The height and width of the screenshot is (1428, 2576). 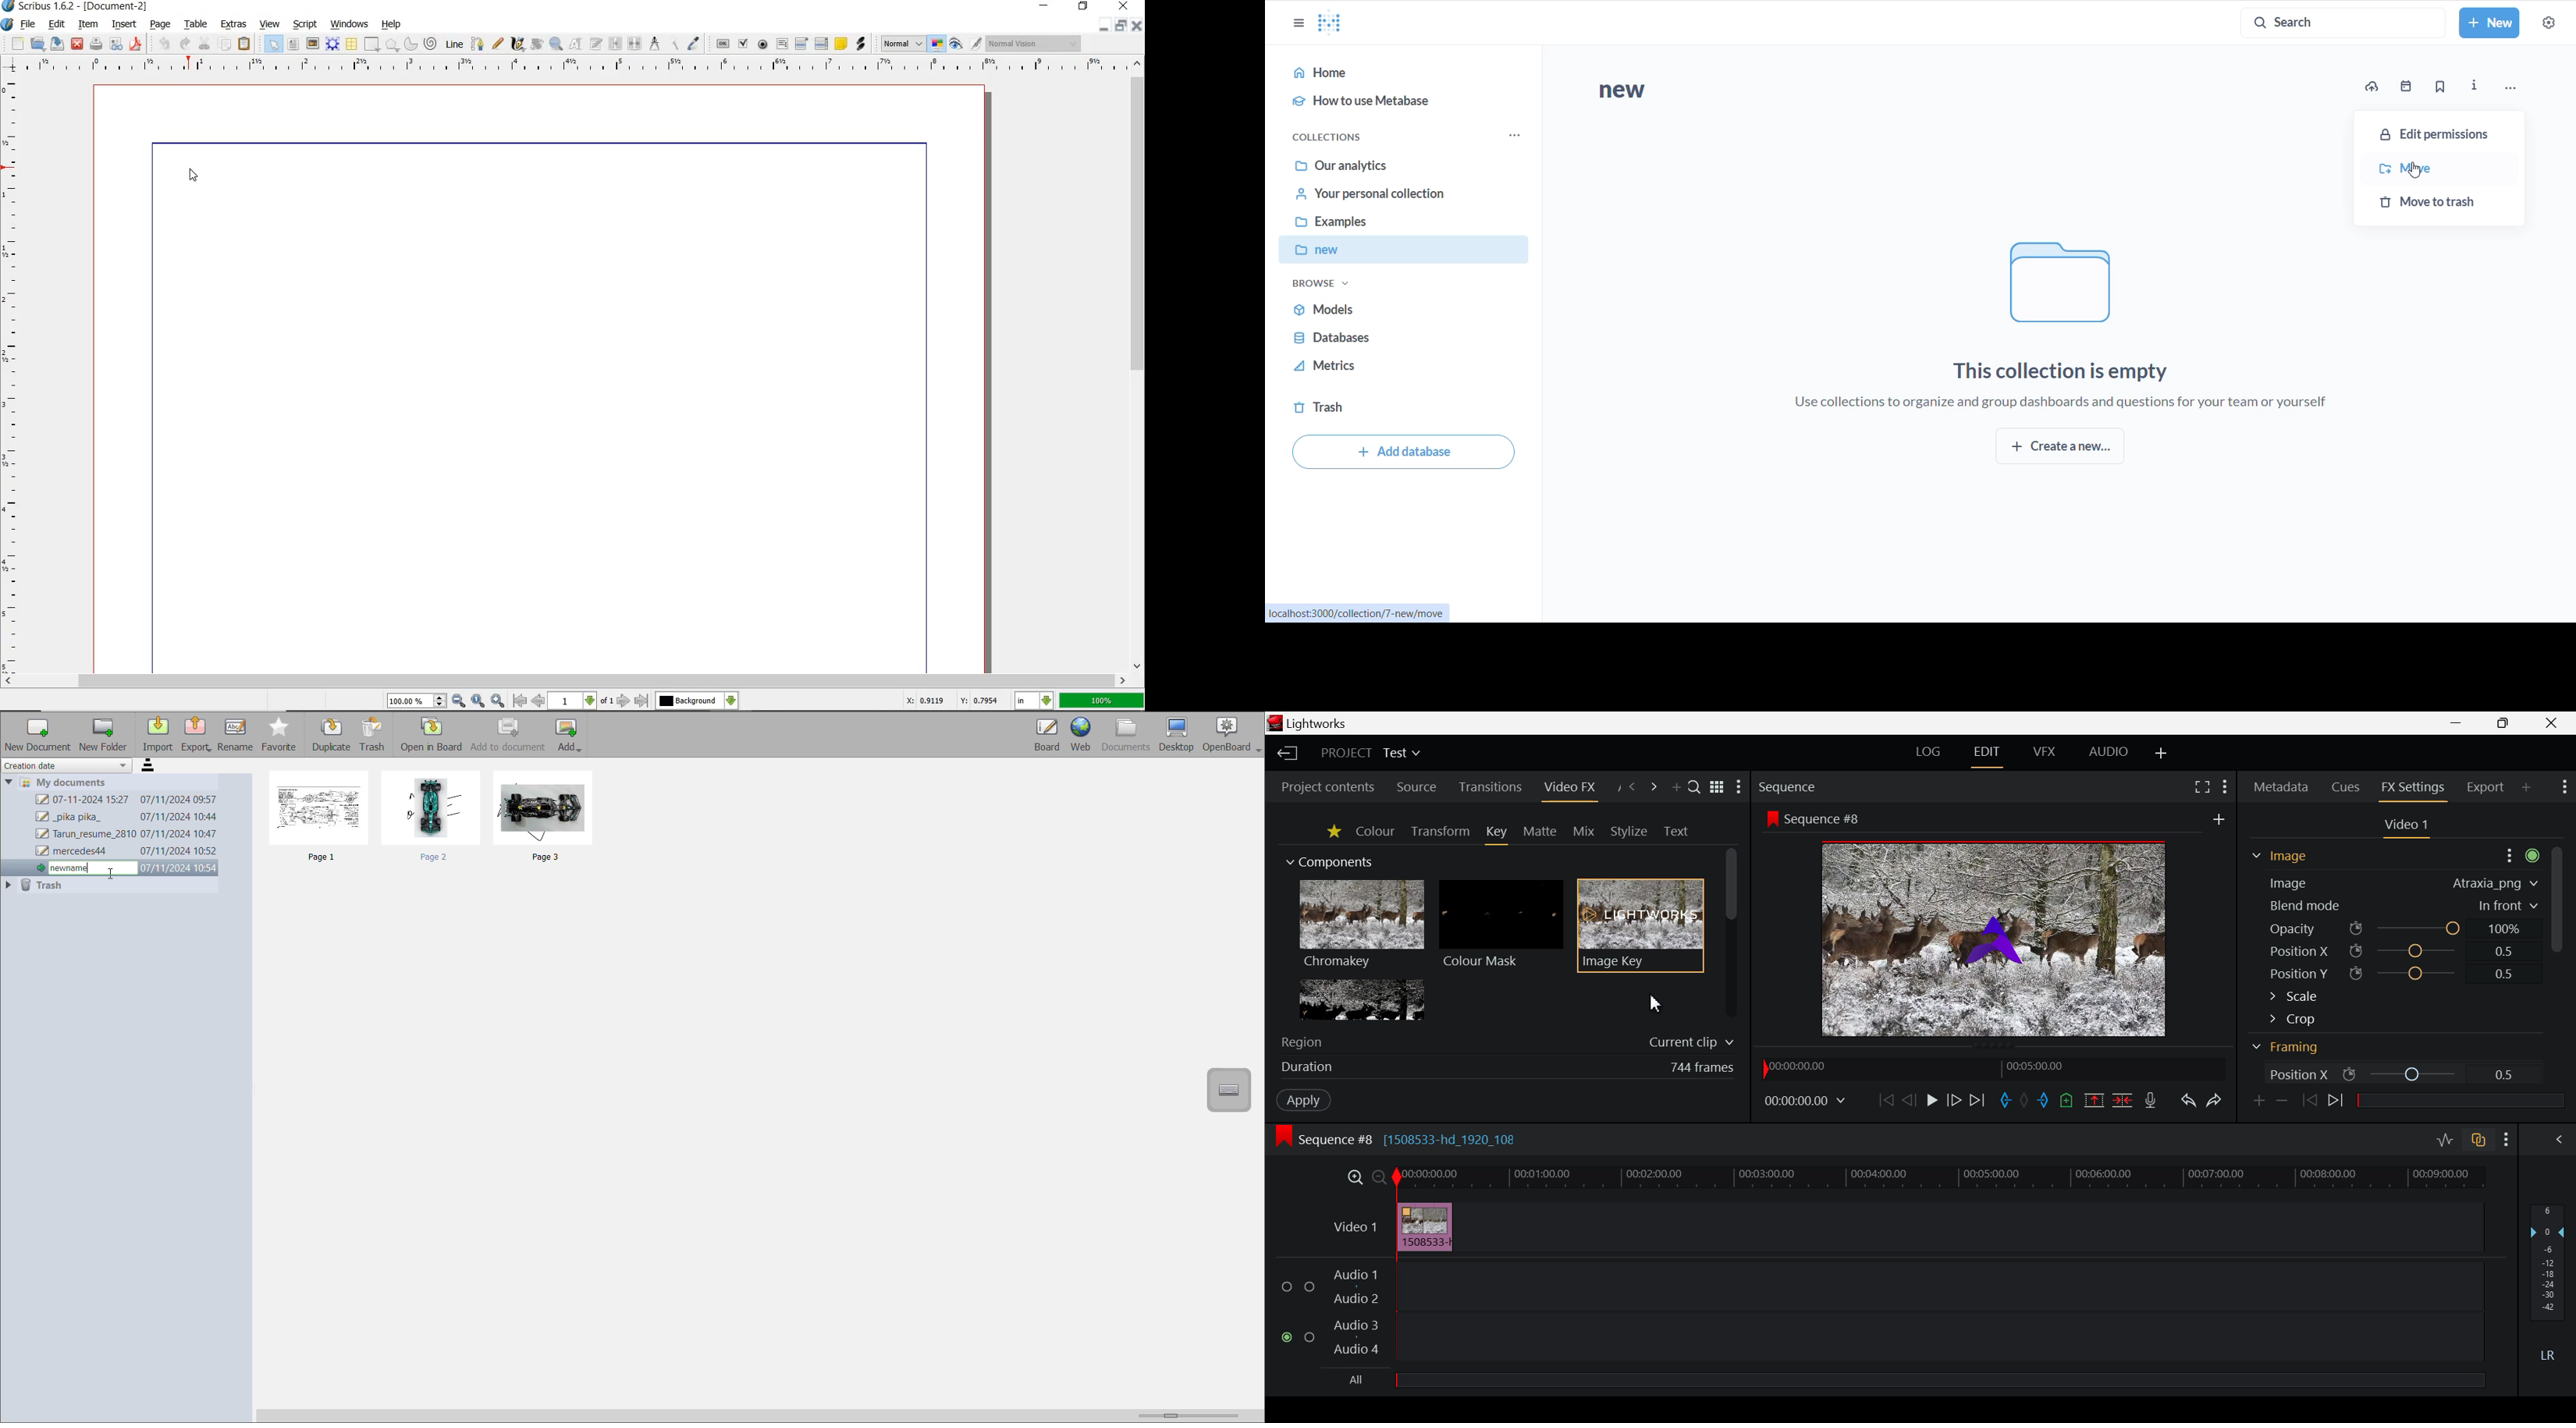 I want to click on copy item properties, so click(x=675, y=46).